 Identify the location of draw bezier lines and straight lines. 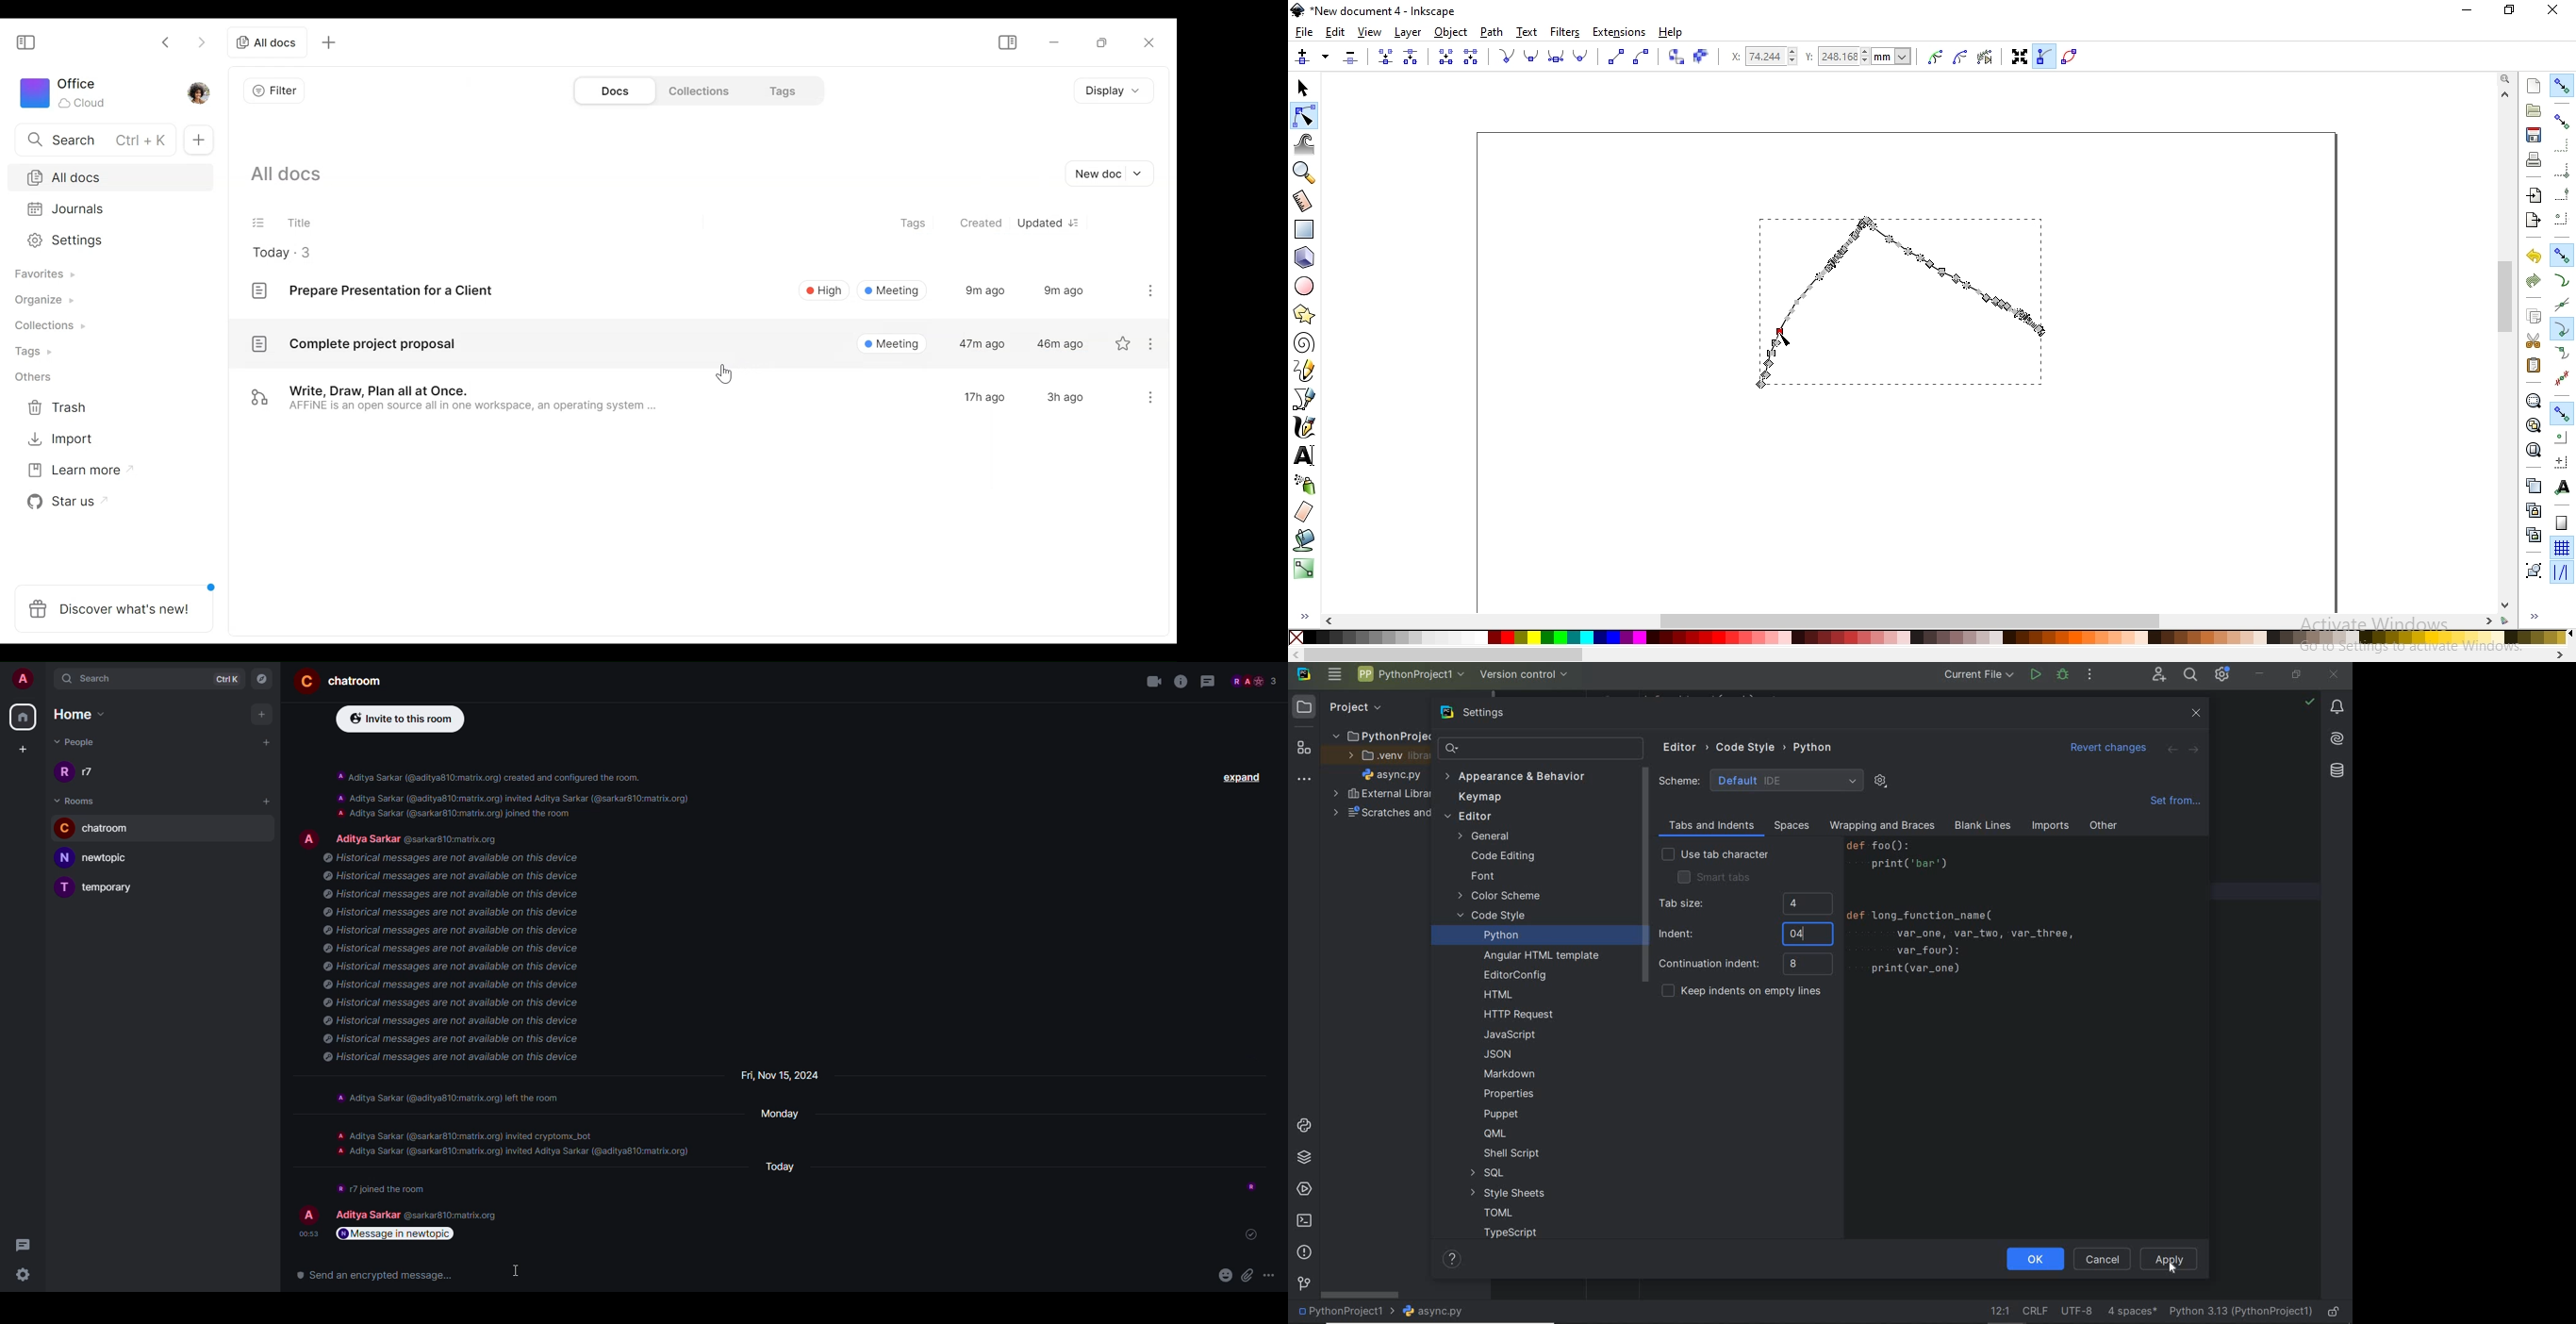
(1305, 399).